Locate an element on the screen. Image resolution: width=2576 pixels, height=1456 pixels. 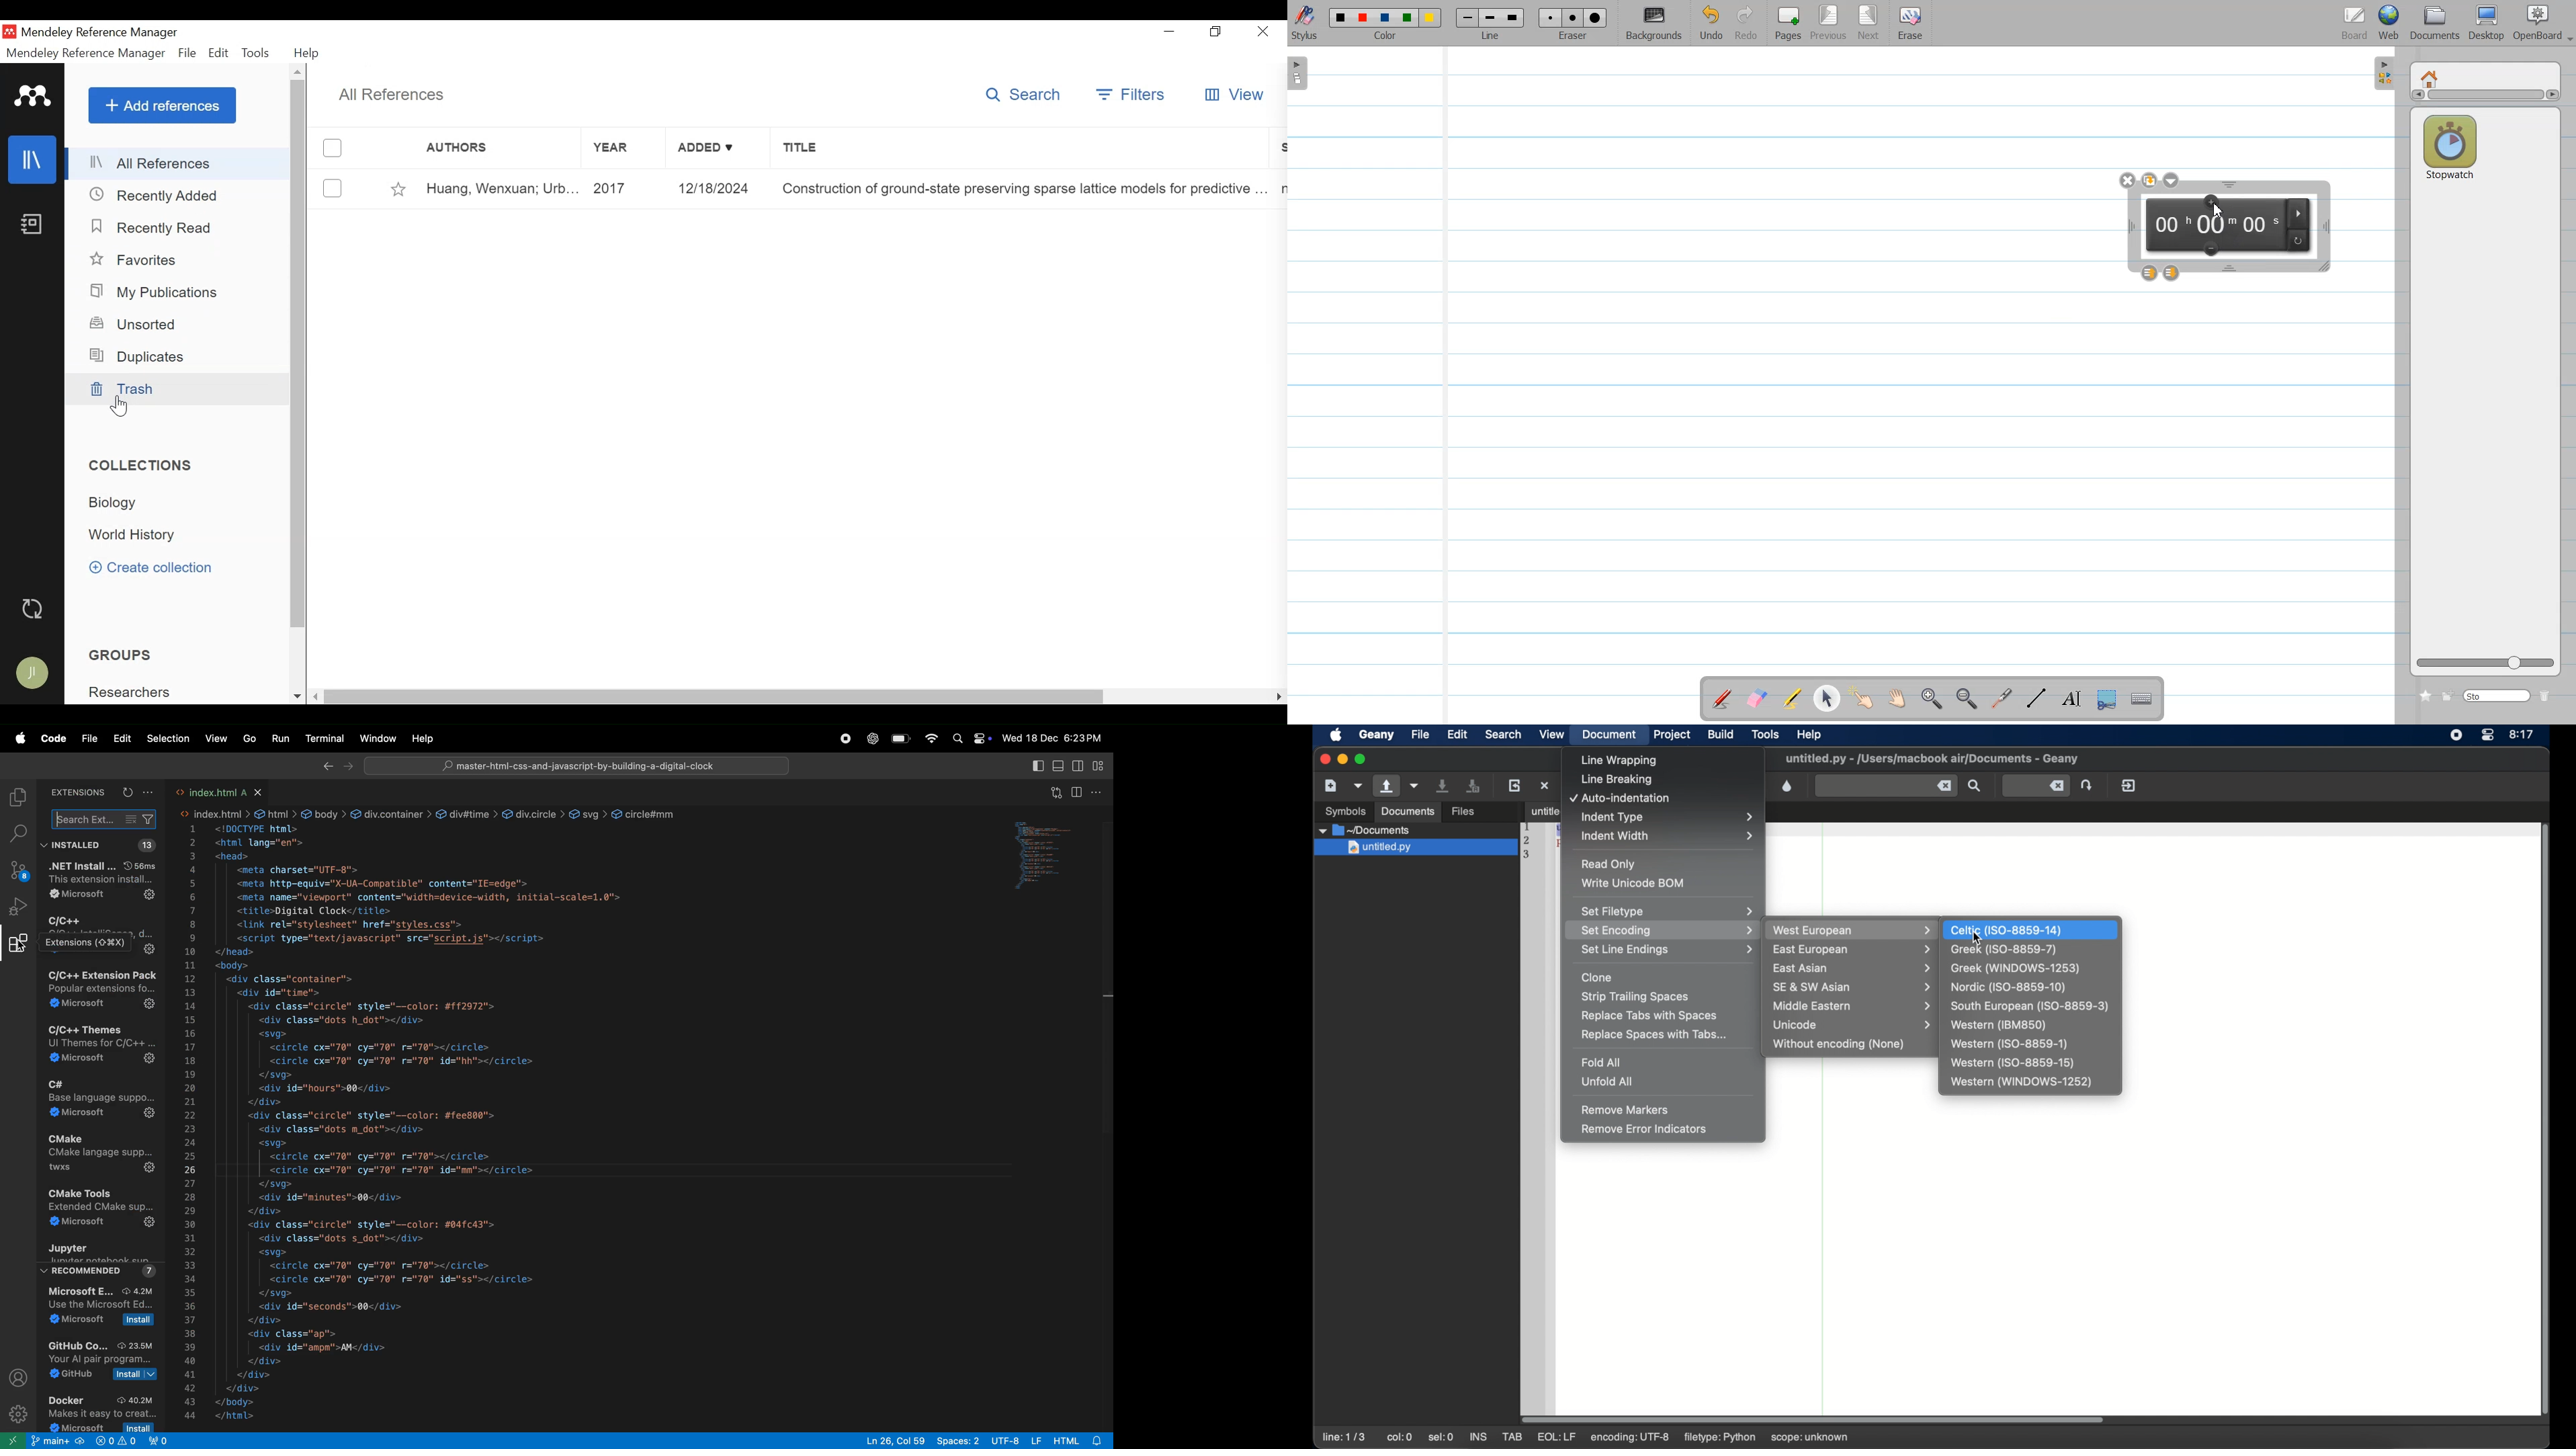
chatgpt is located at coordinates (871, 739).